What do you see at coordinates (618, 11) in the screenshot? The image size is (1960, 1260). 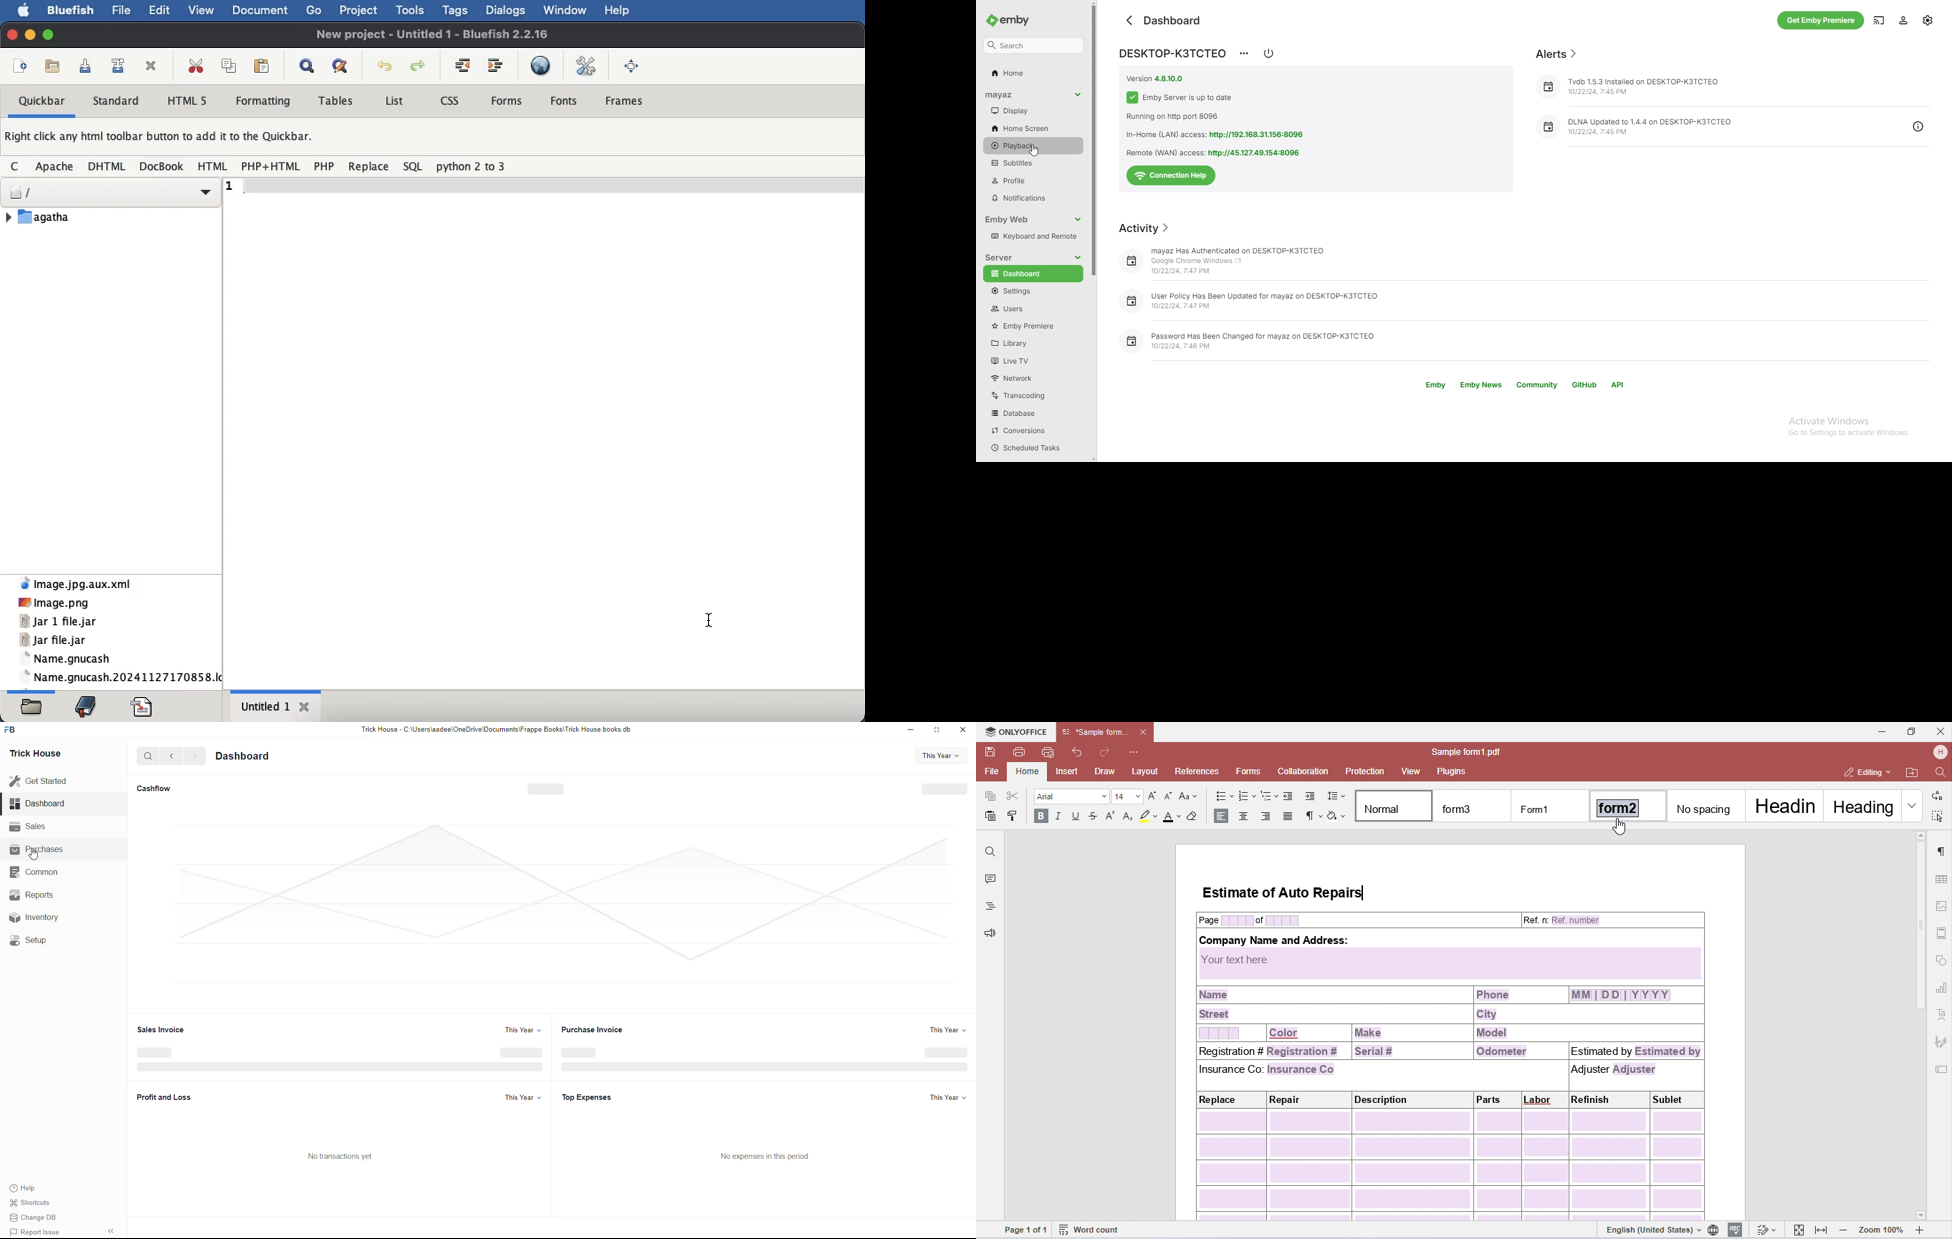 I see `help` at bounding box center [618, 11].